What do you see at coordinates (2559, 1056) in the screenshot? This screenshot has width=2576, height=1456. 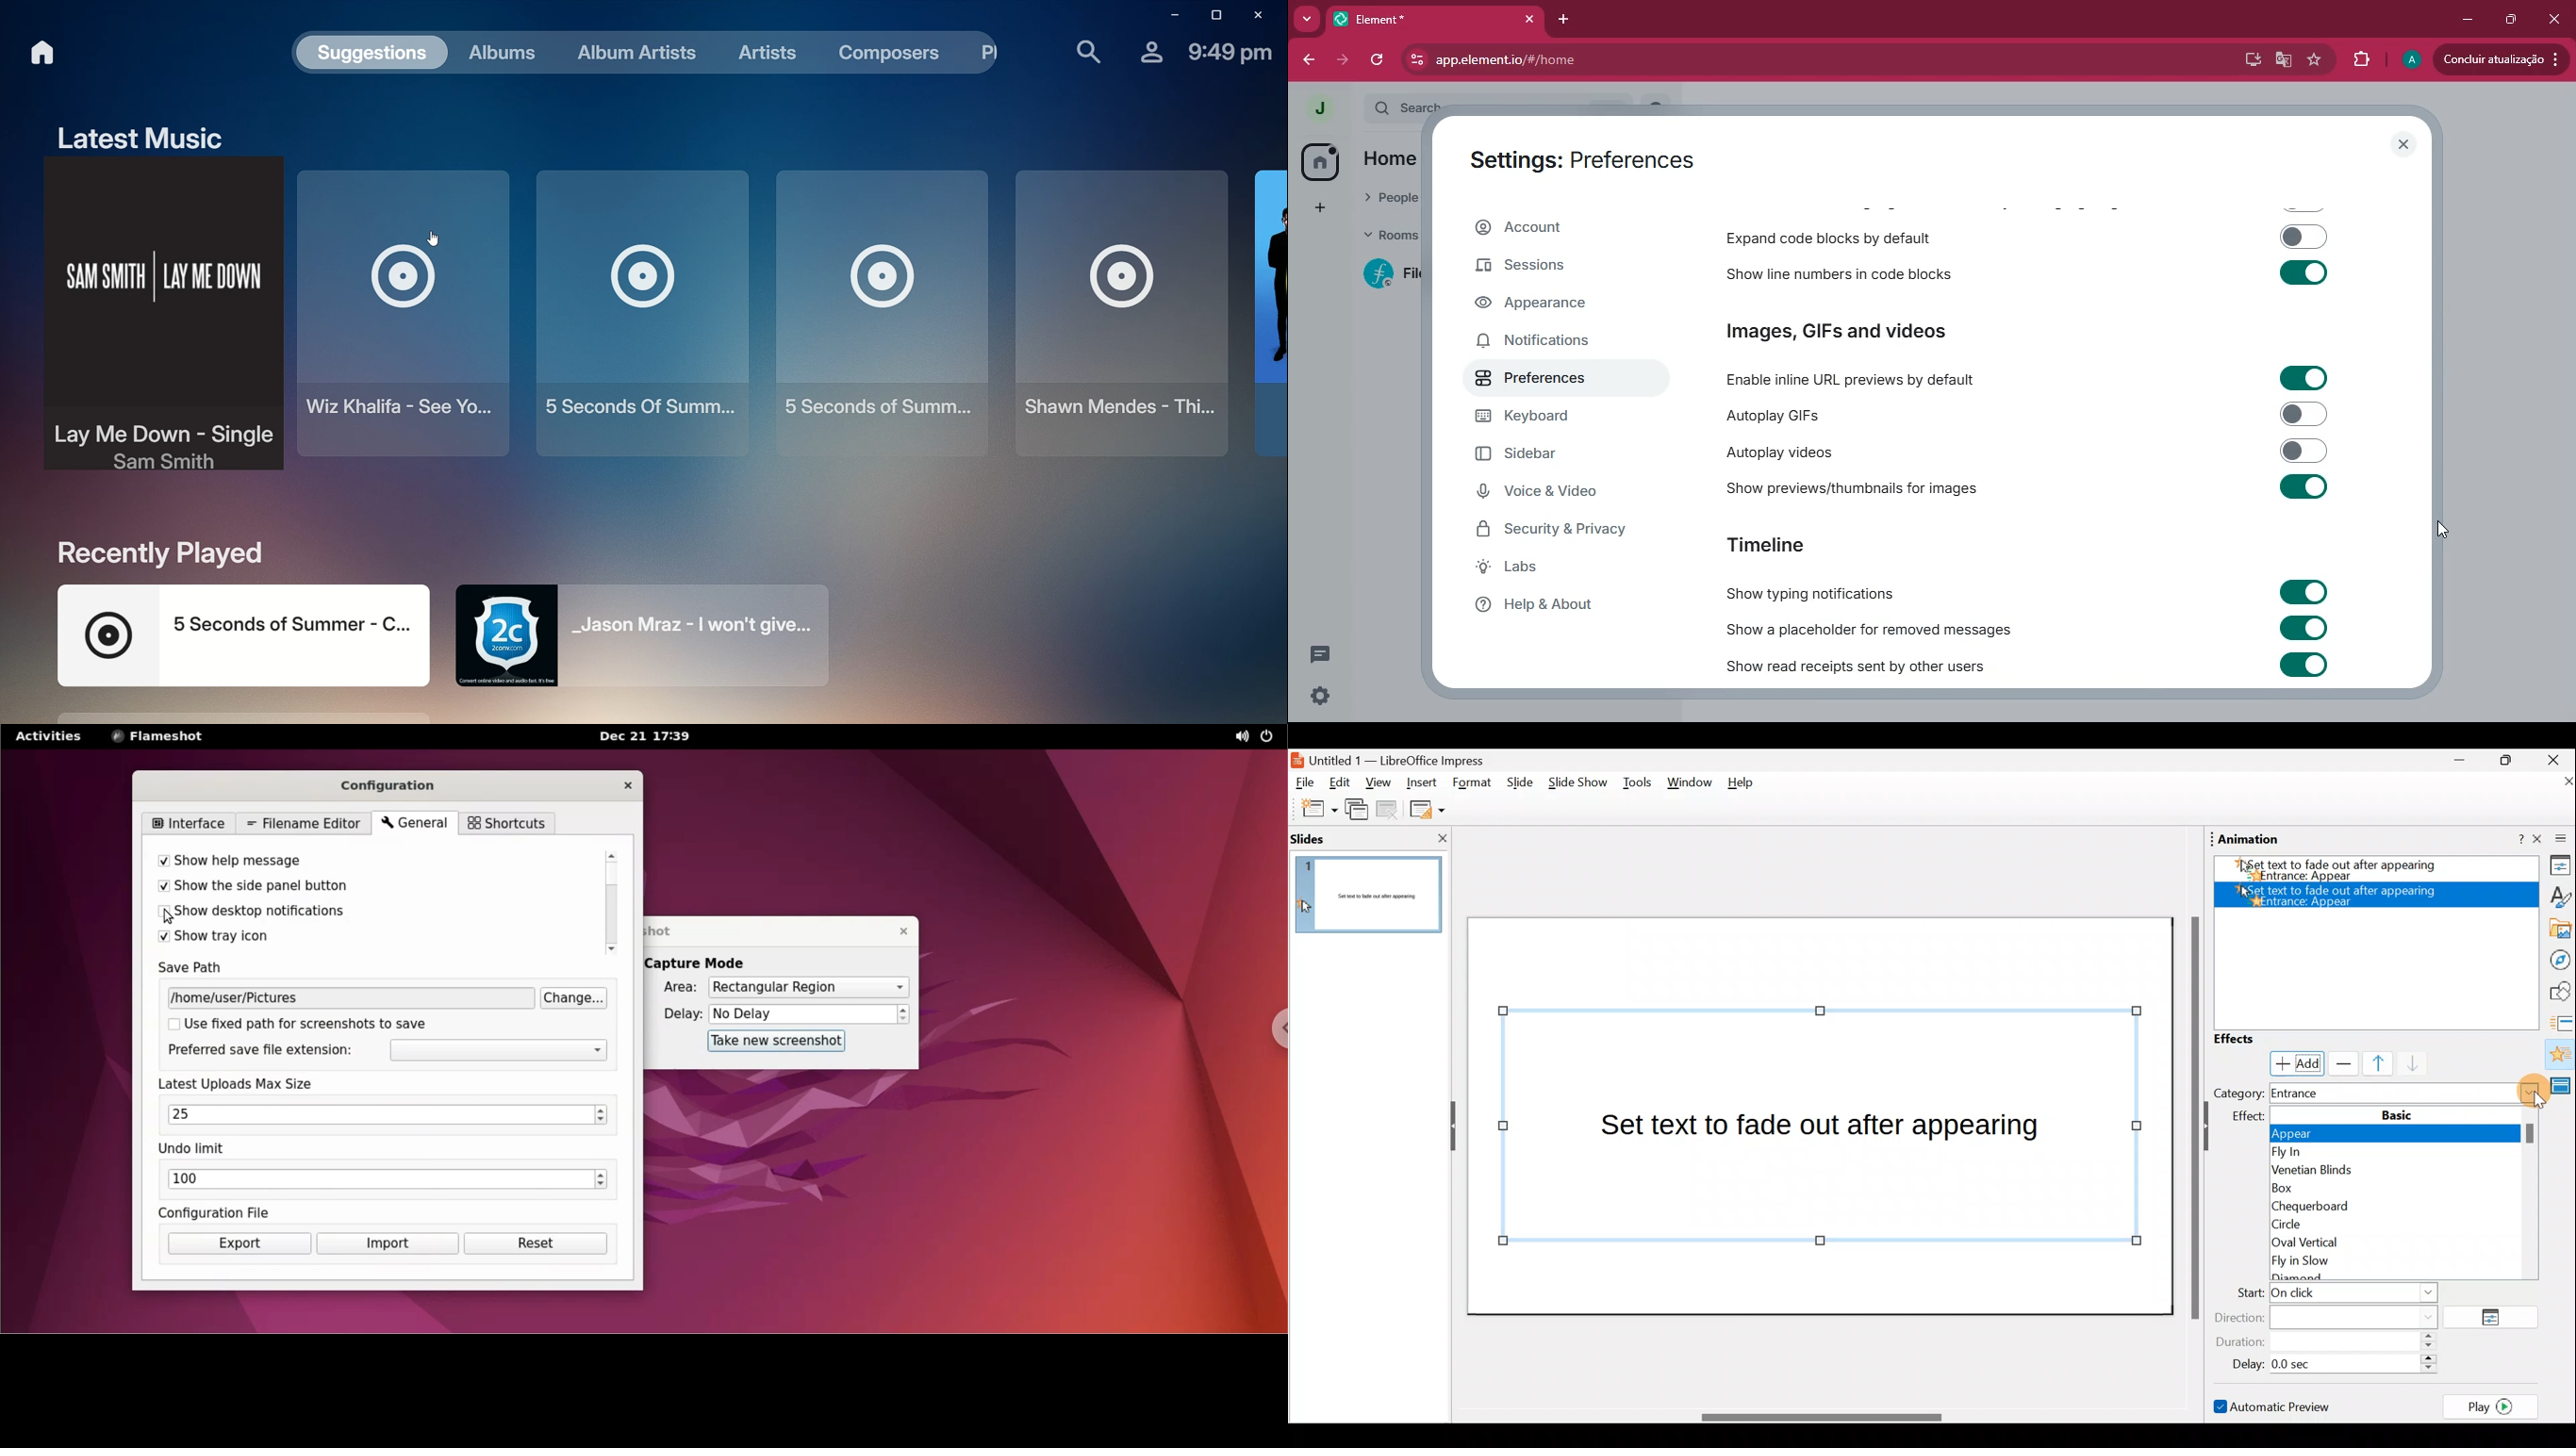 I see `Animation` at bounding box center [2559, 1056].